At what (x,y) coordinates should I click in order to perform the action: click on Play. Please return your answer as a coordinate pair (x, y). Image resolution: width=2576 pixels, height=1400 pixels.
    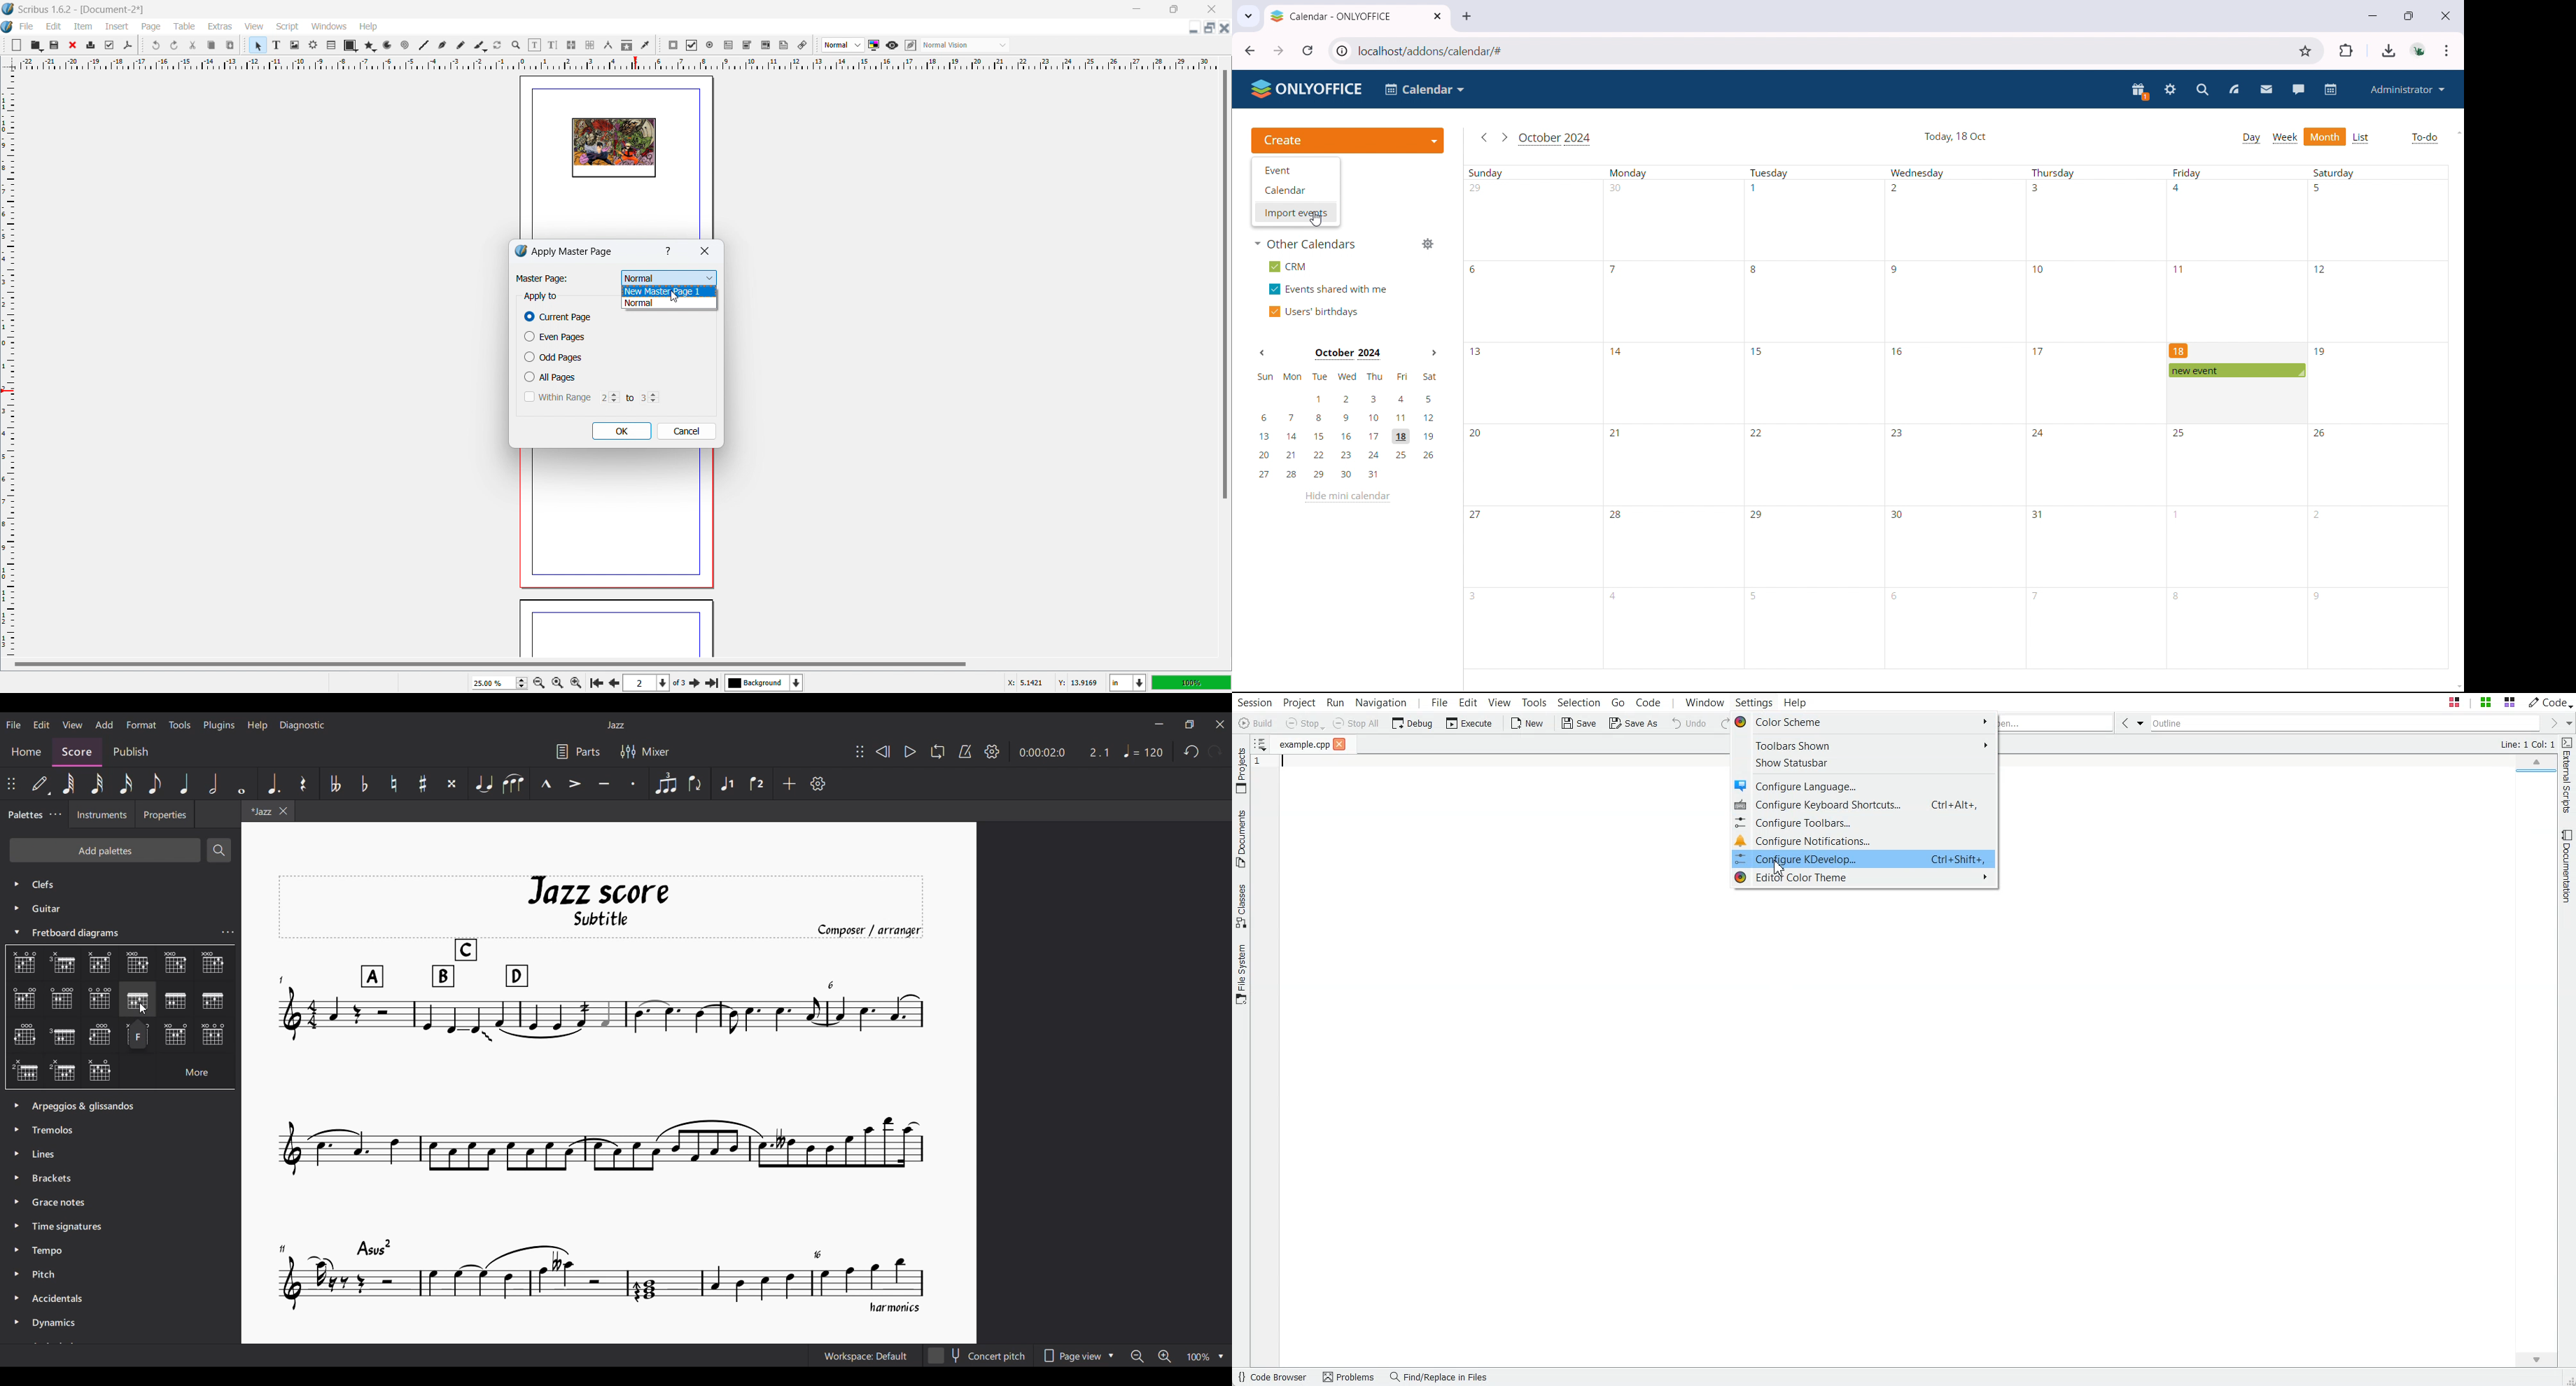
    Looking at the image, I should click on (911, 752).